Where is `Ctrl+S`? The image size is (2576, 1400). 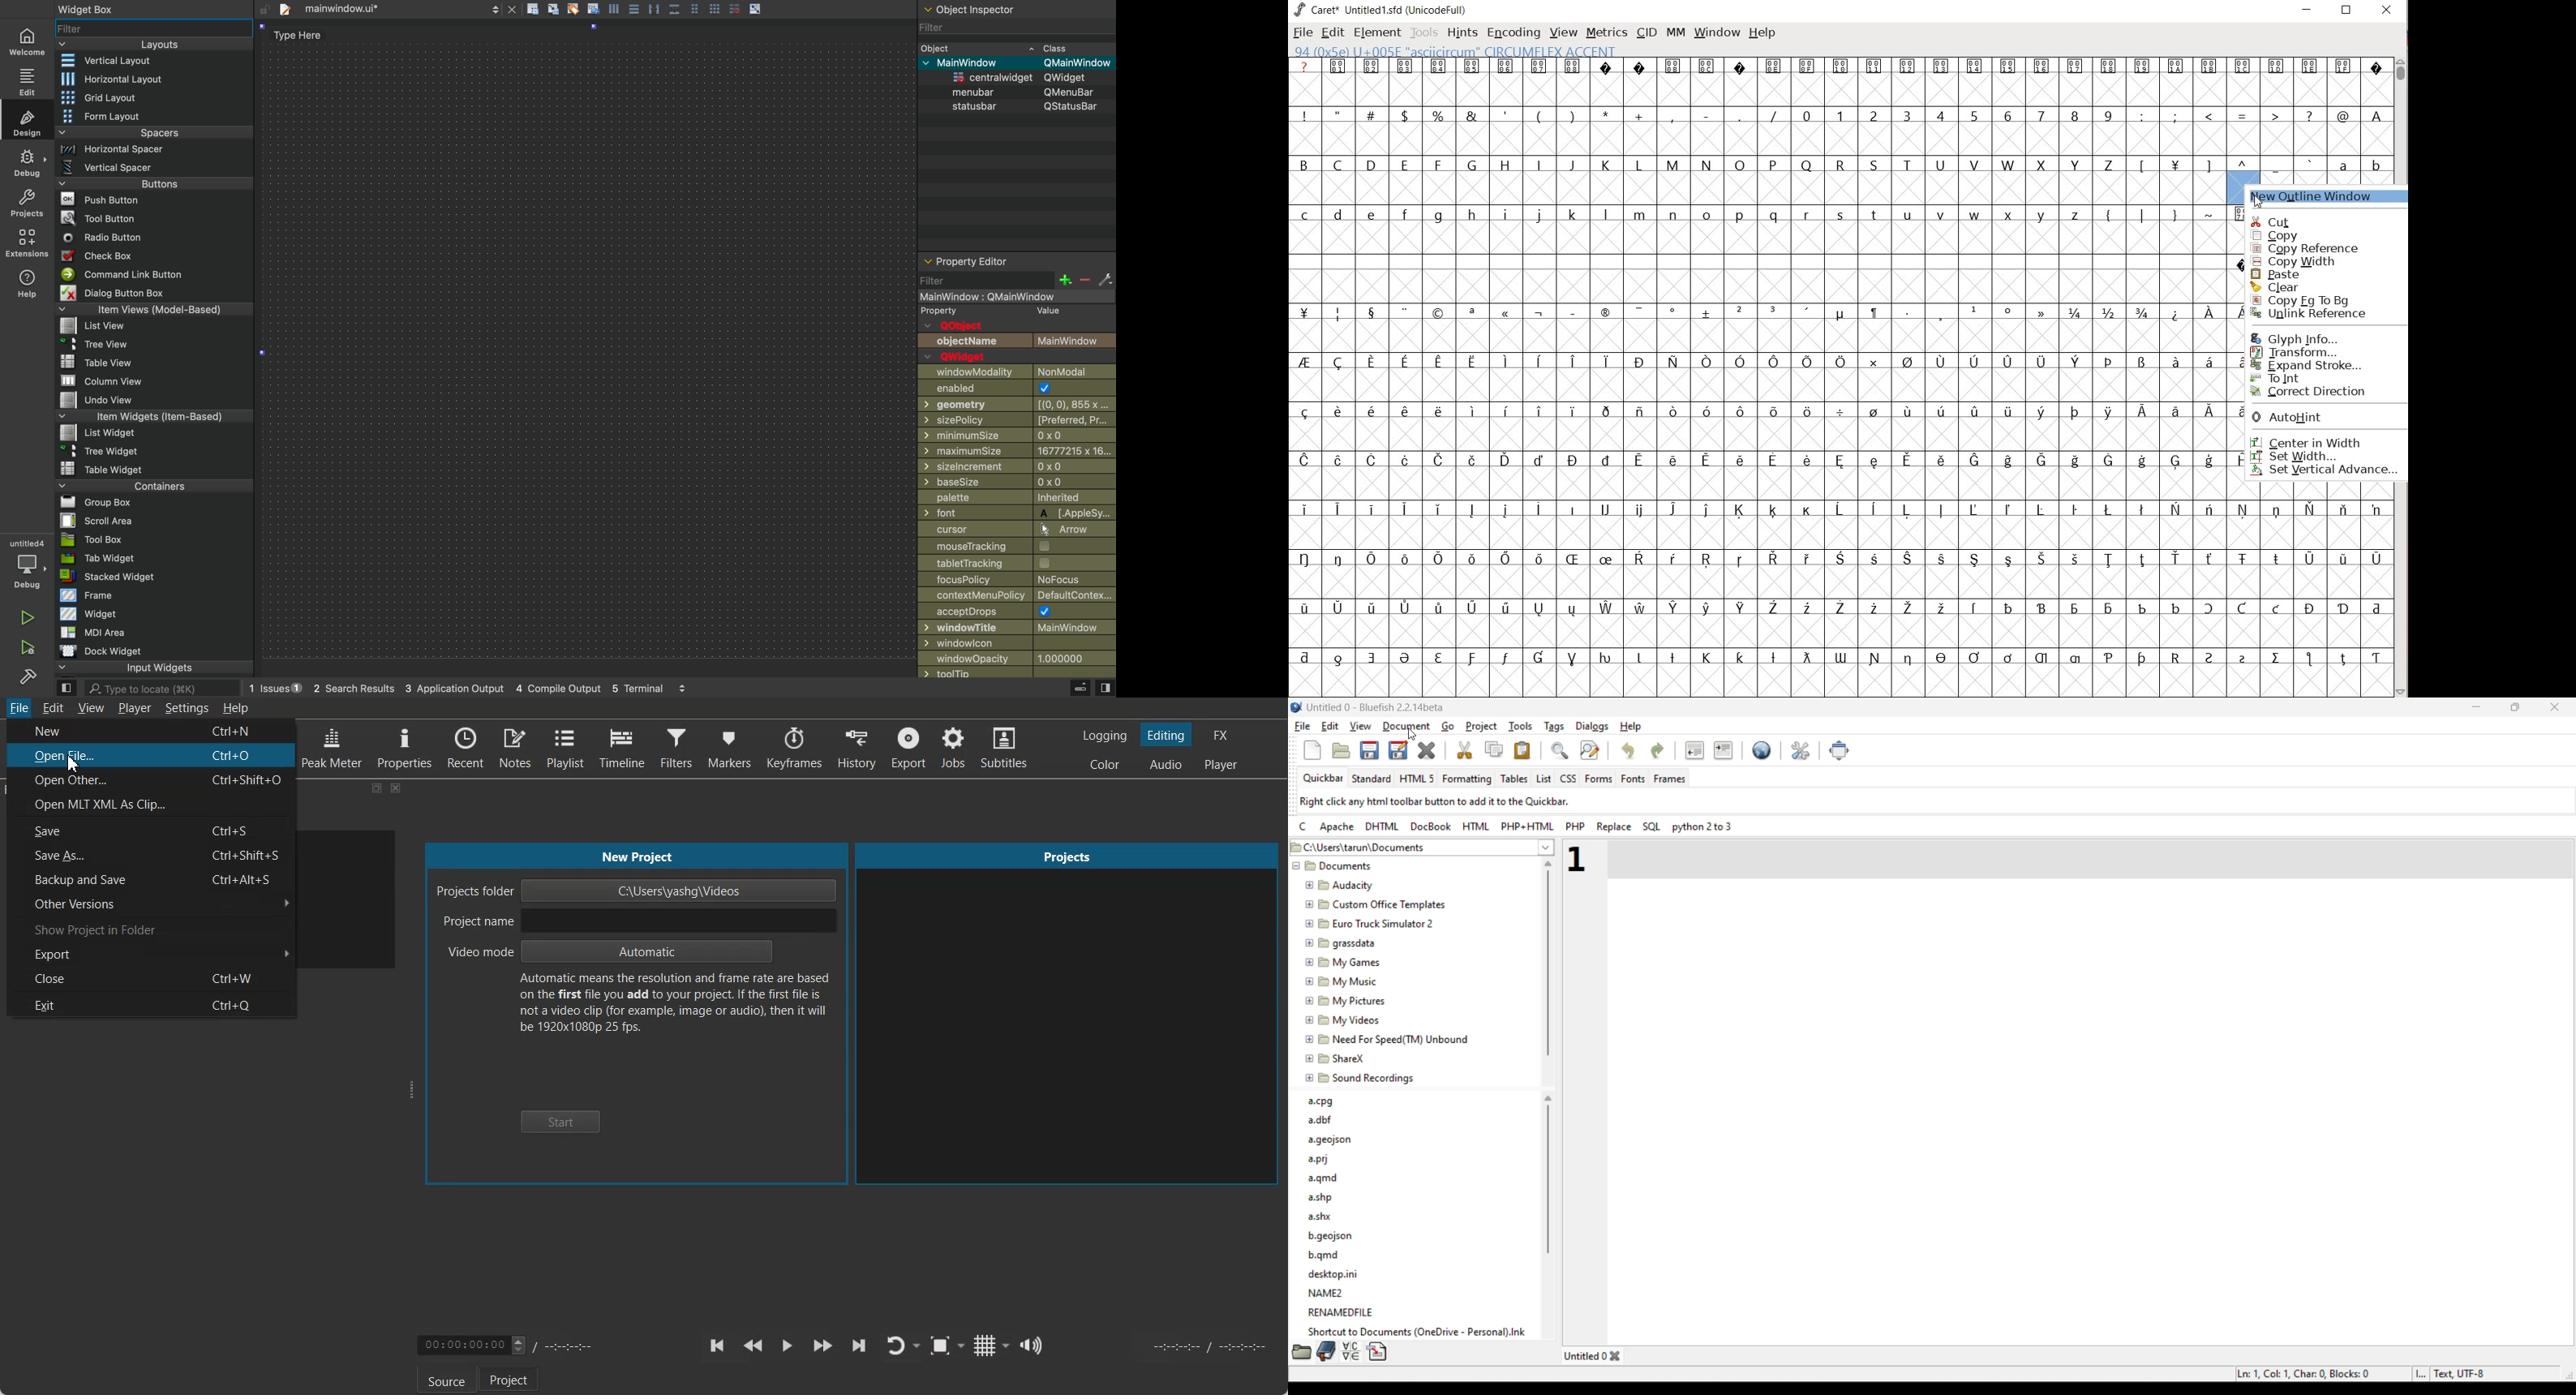 Ctrl+S is located at coordinates (234, 831).